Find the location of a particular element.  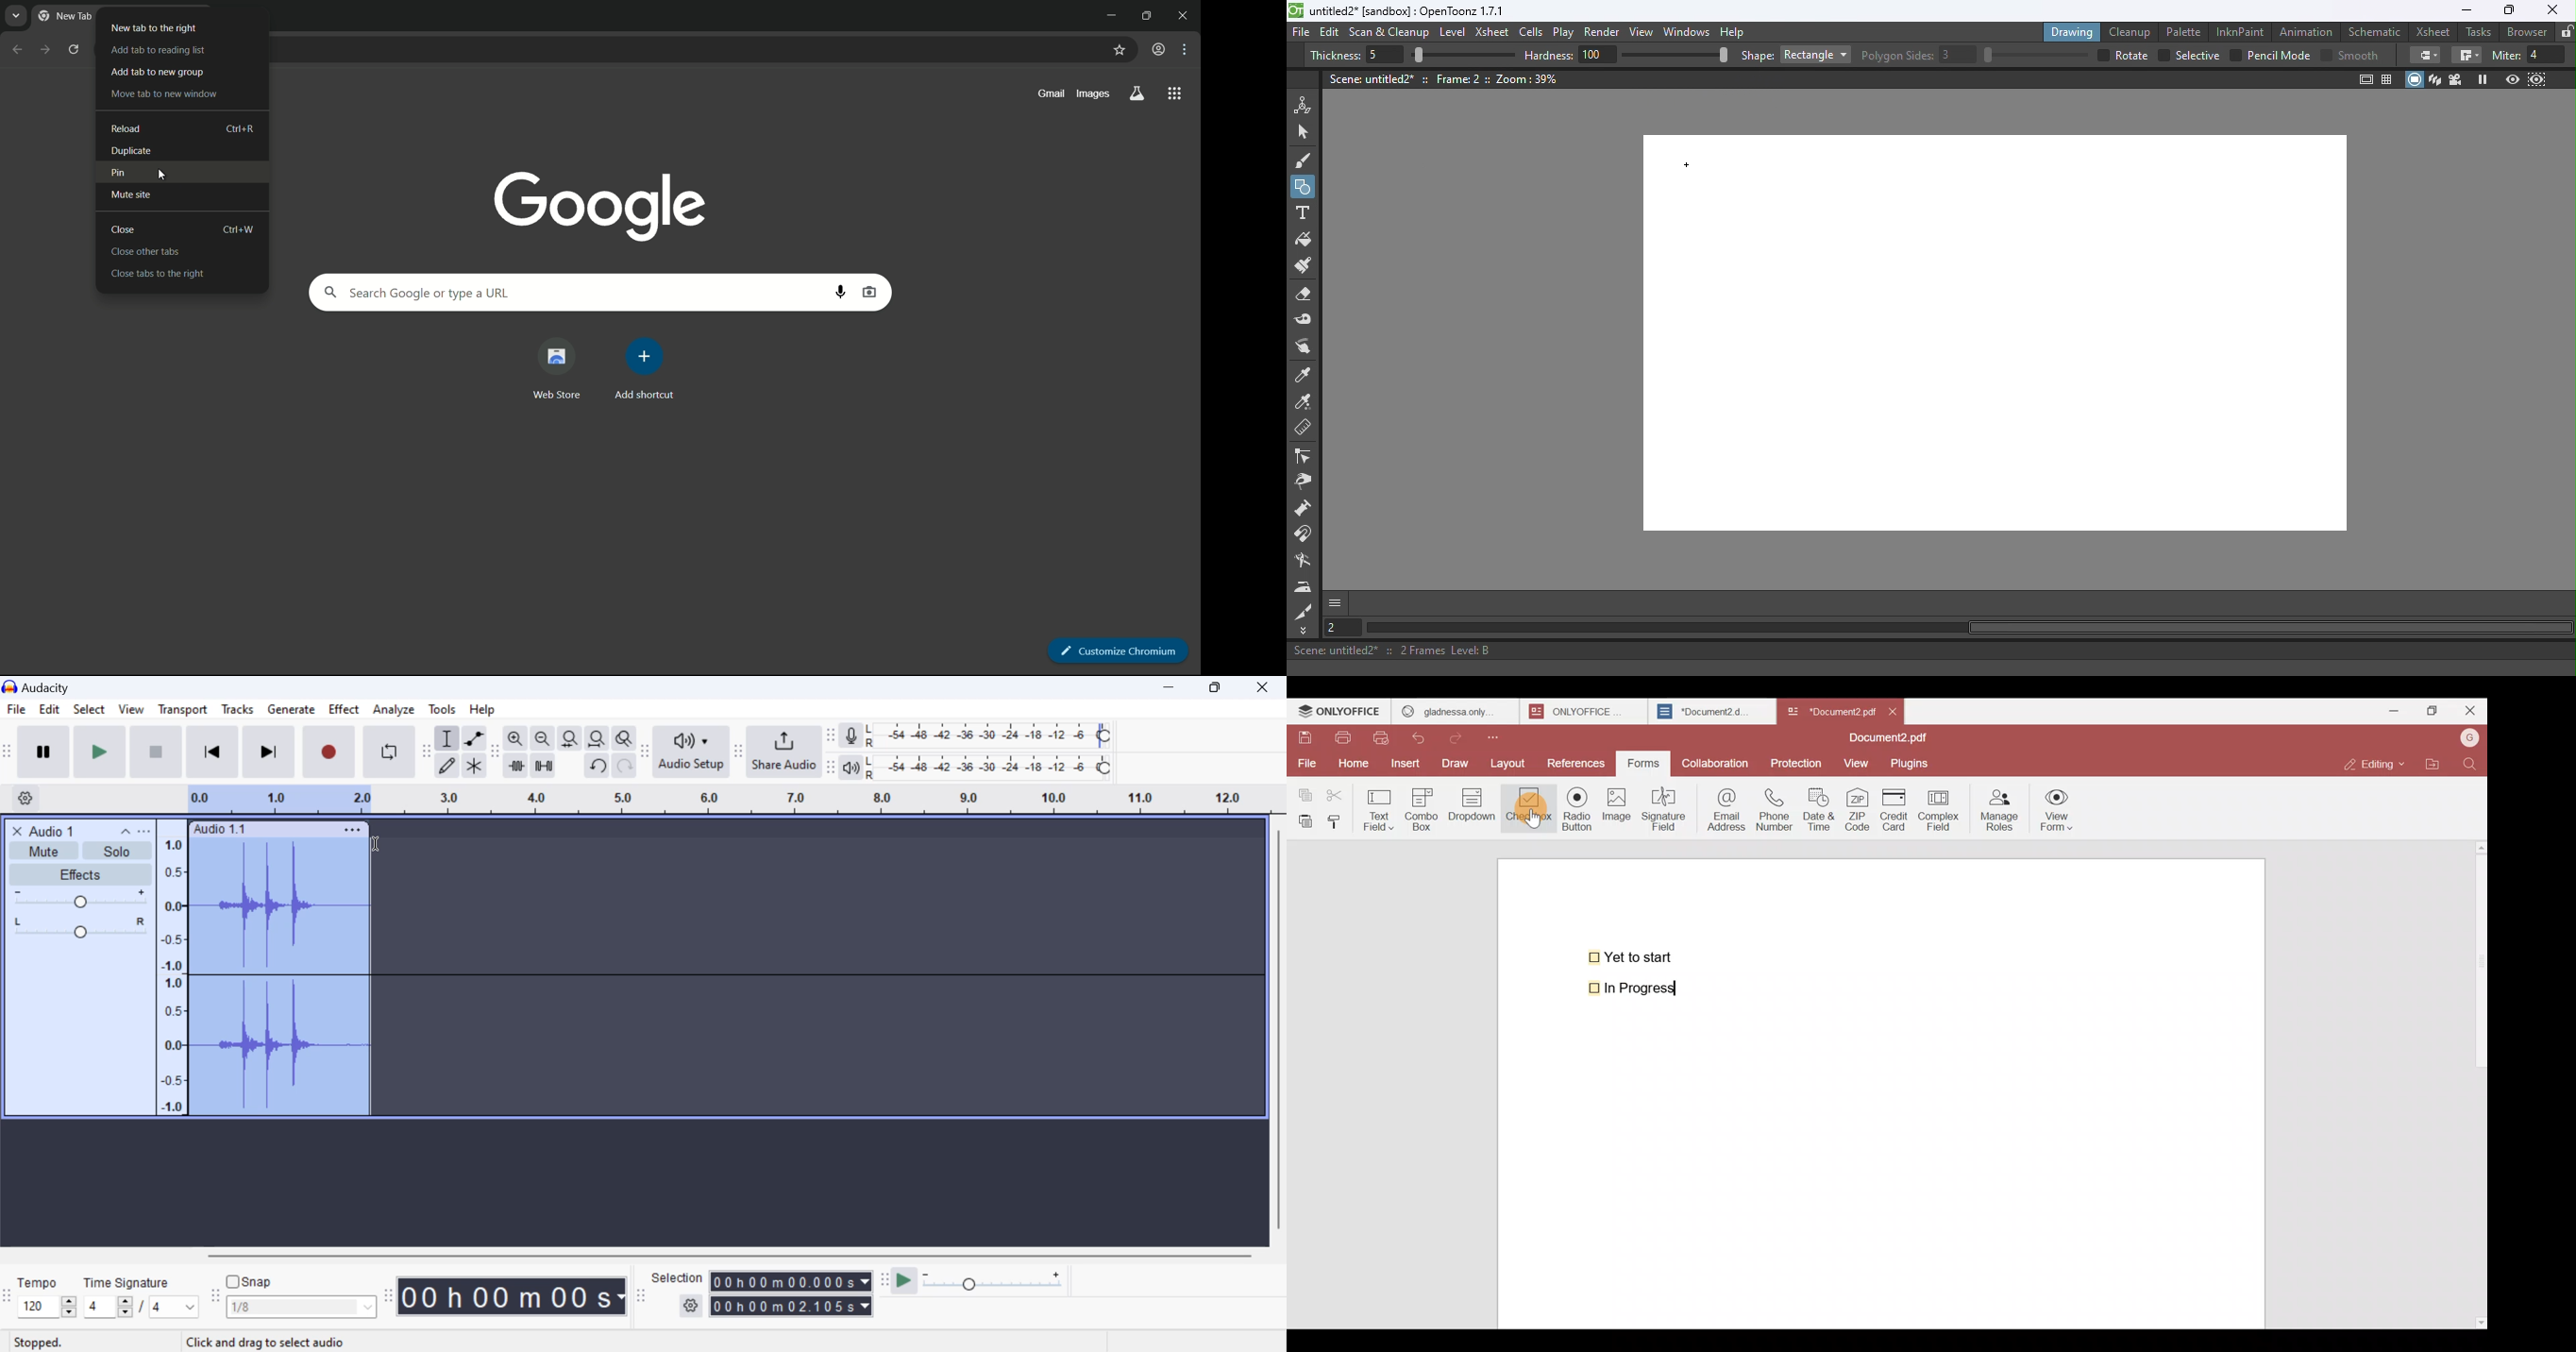

Customize quick access toolbar is located at coordinates (1504, 735).